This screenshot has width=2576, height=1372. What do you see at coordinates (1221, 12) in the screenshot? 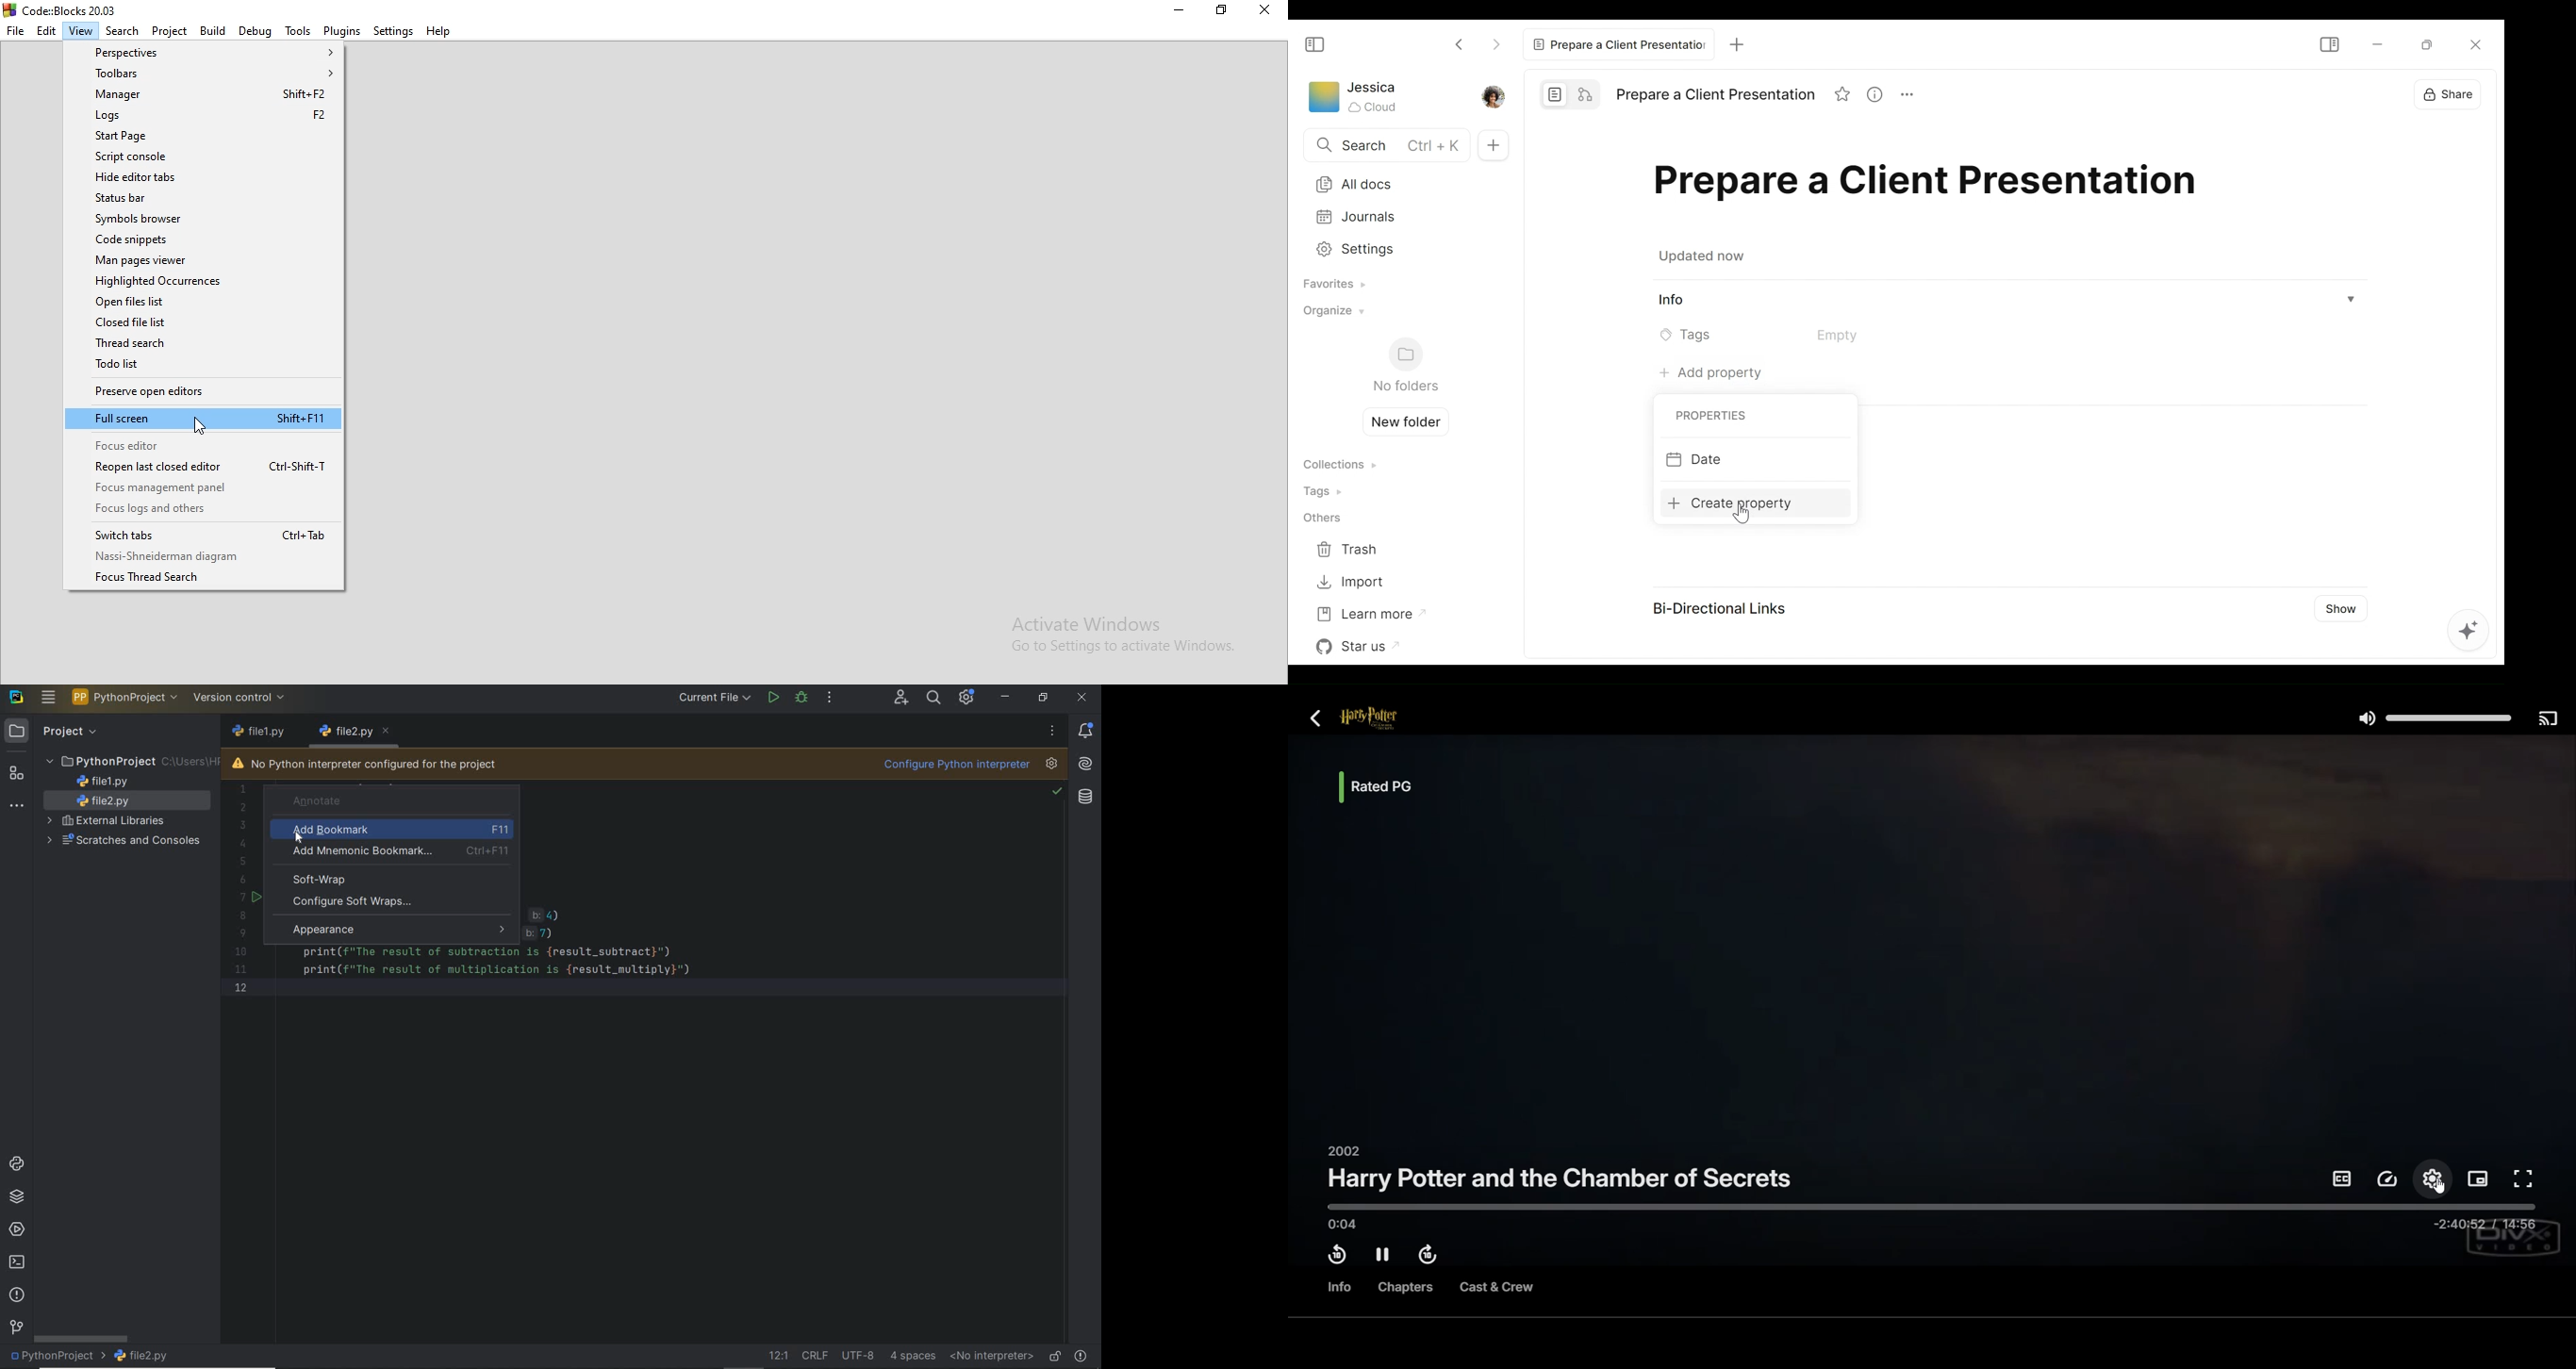
I see `Maximize` at bounding box center [1221, 12].